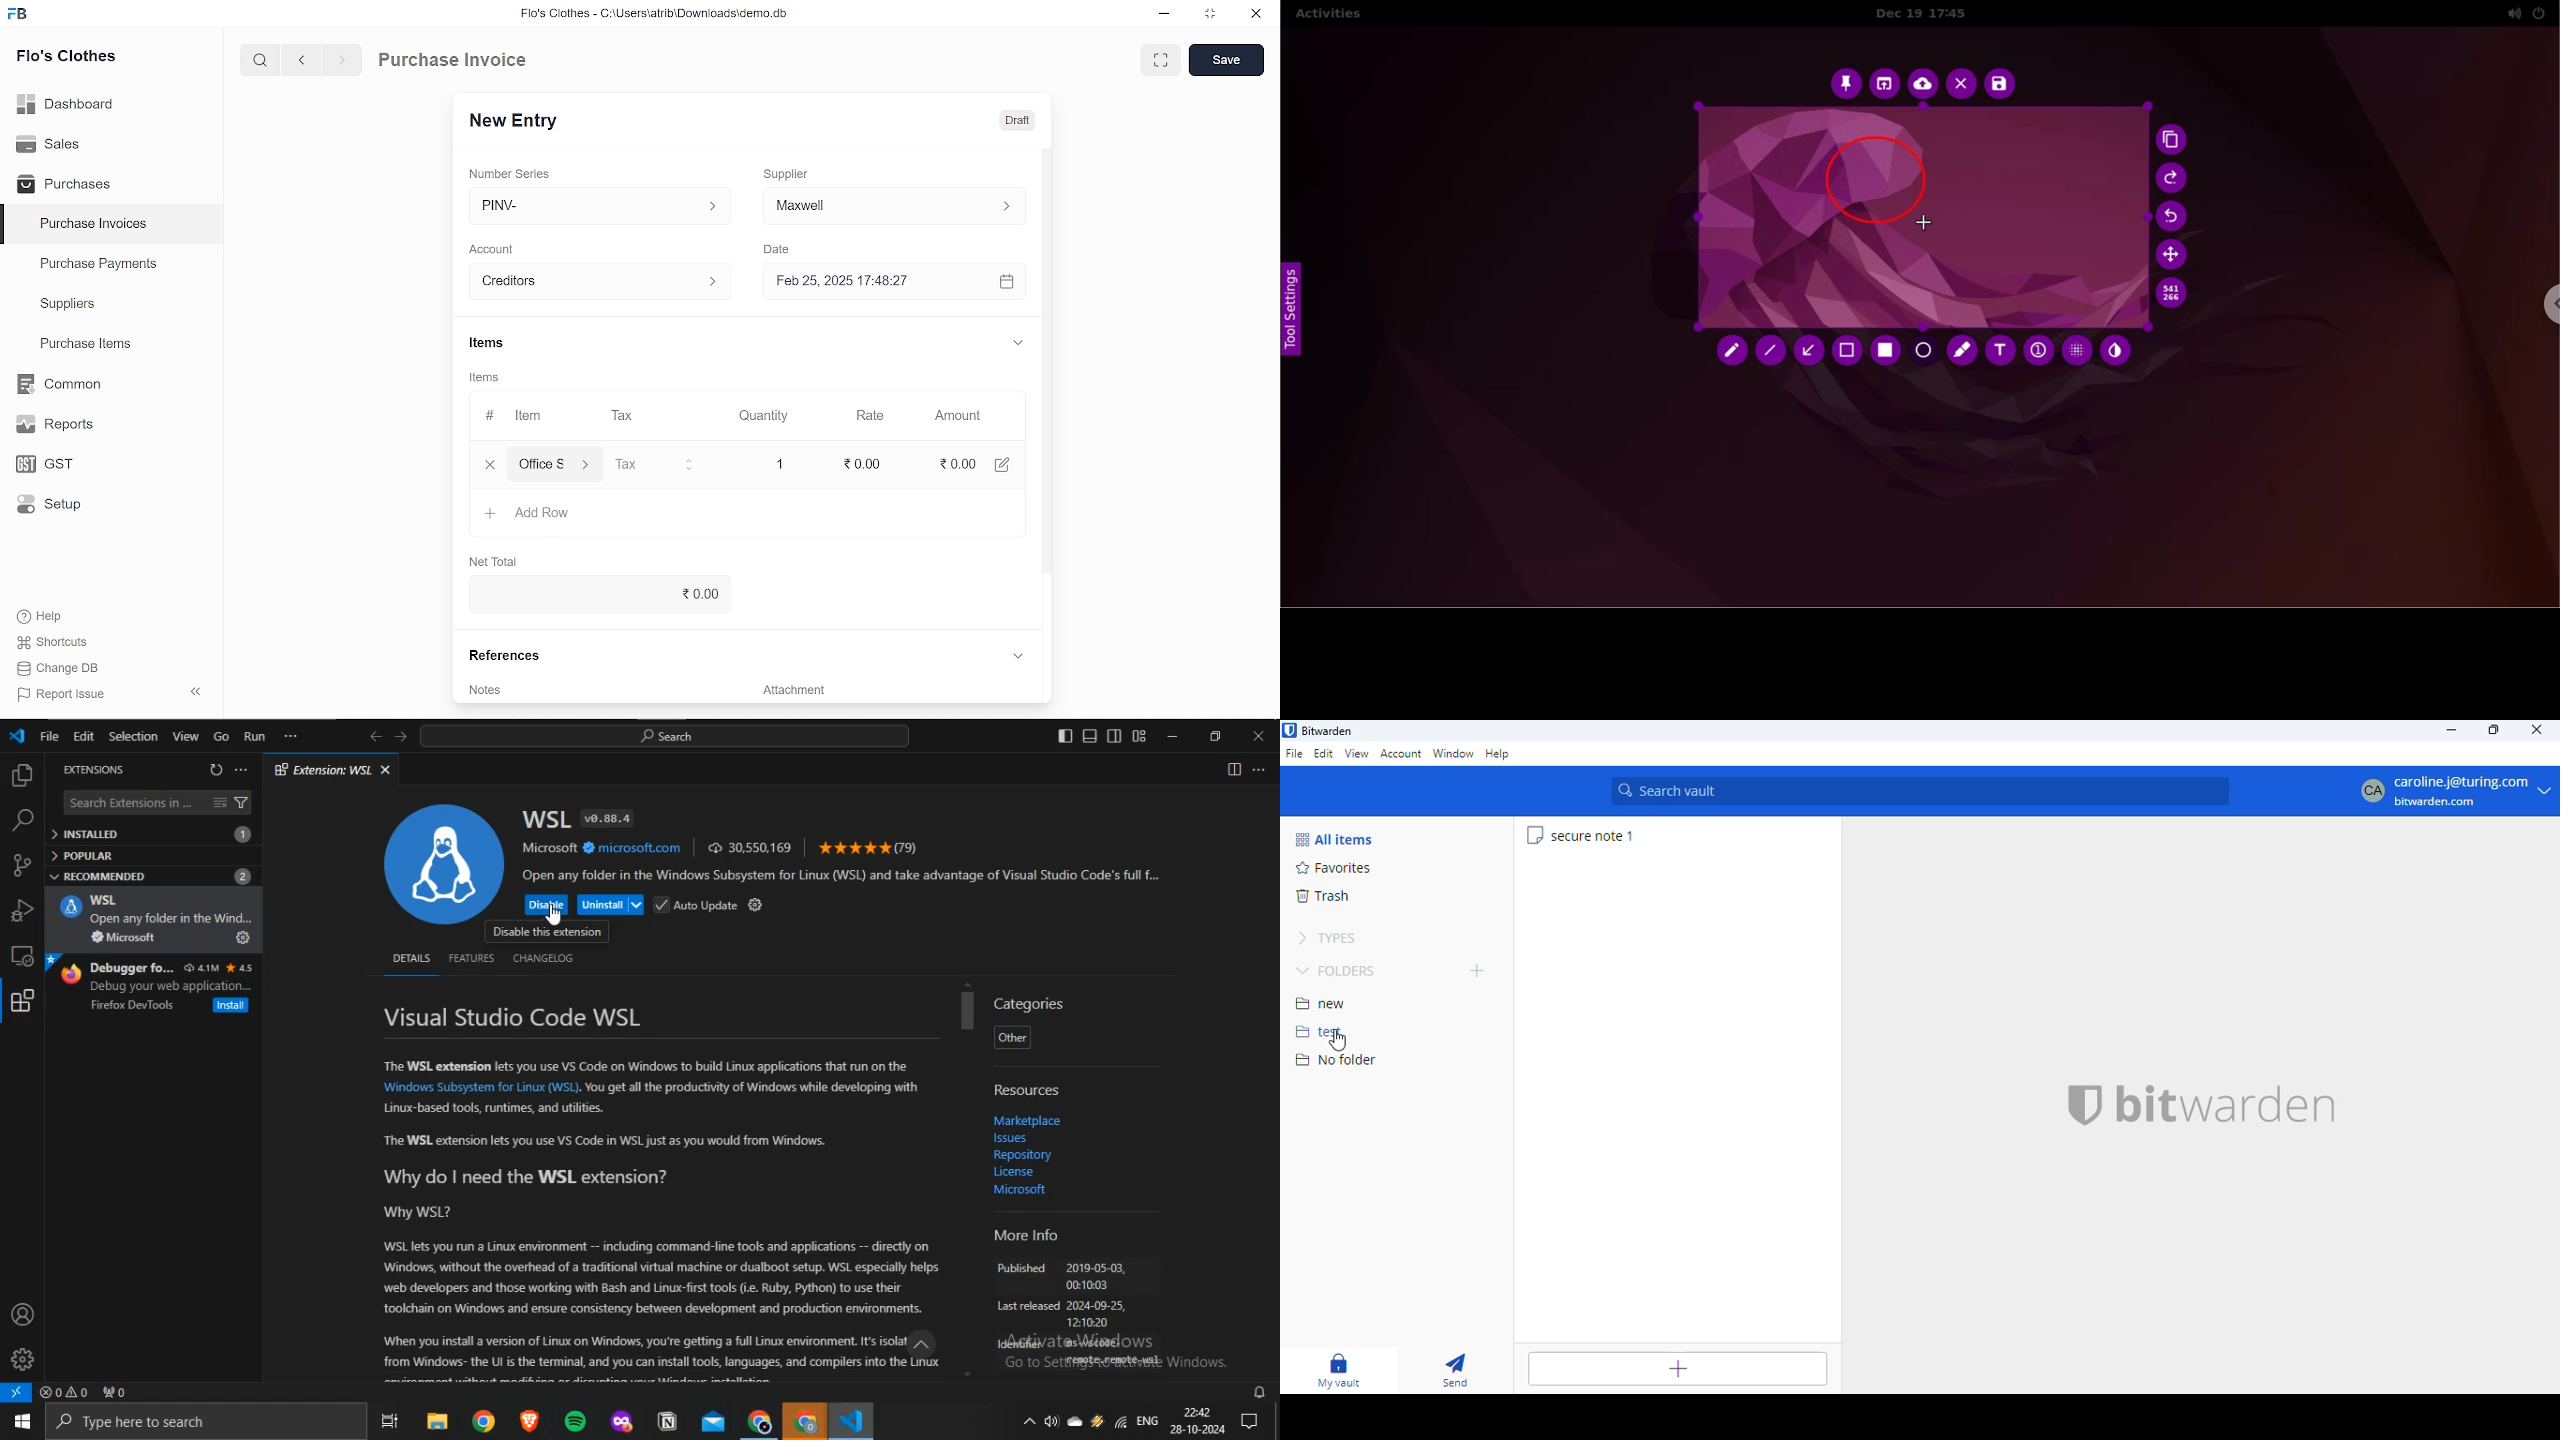  What do you see at coordinates (49, 643) in the screenshot?
I see `Shortcuts` at bounding box center [49, 643].